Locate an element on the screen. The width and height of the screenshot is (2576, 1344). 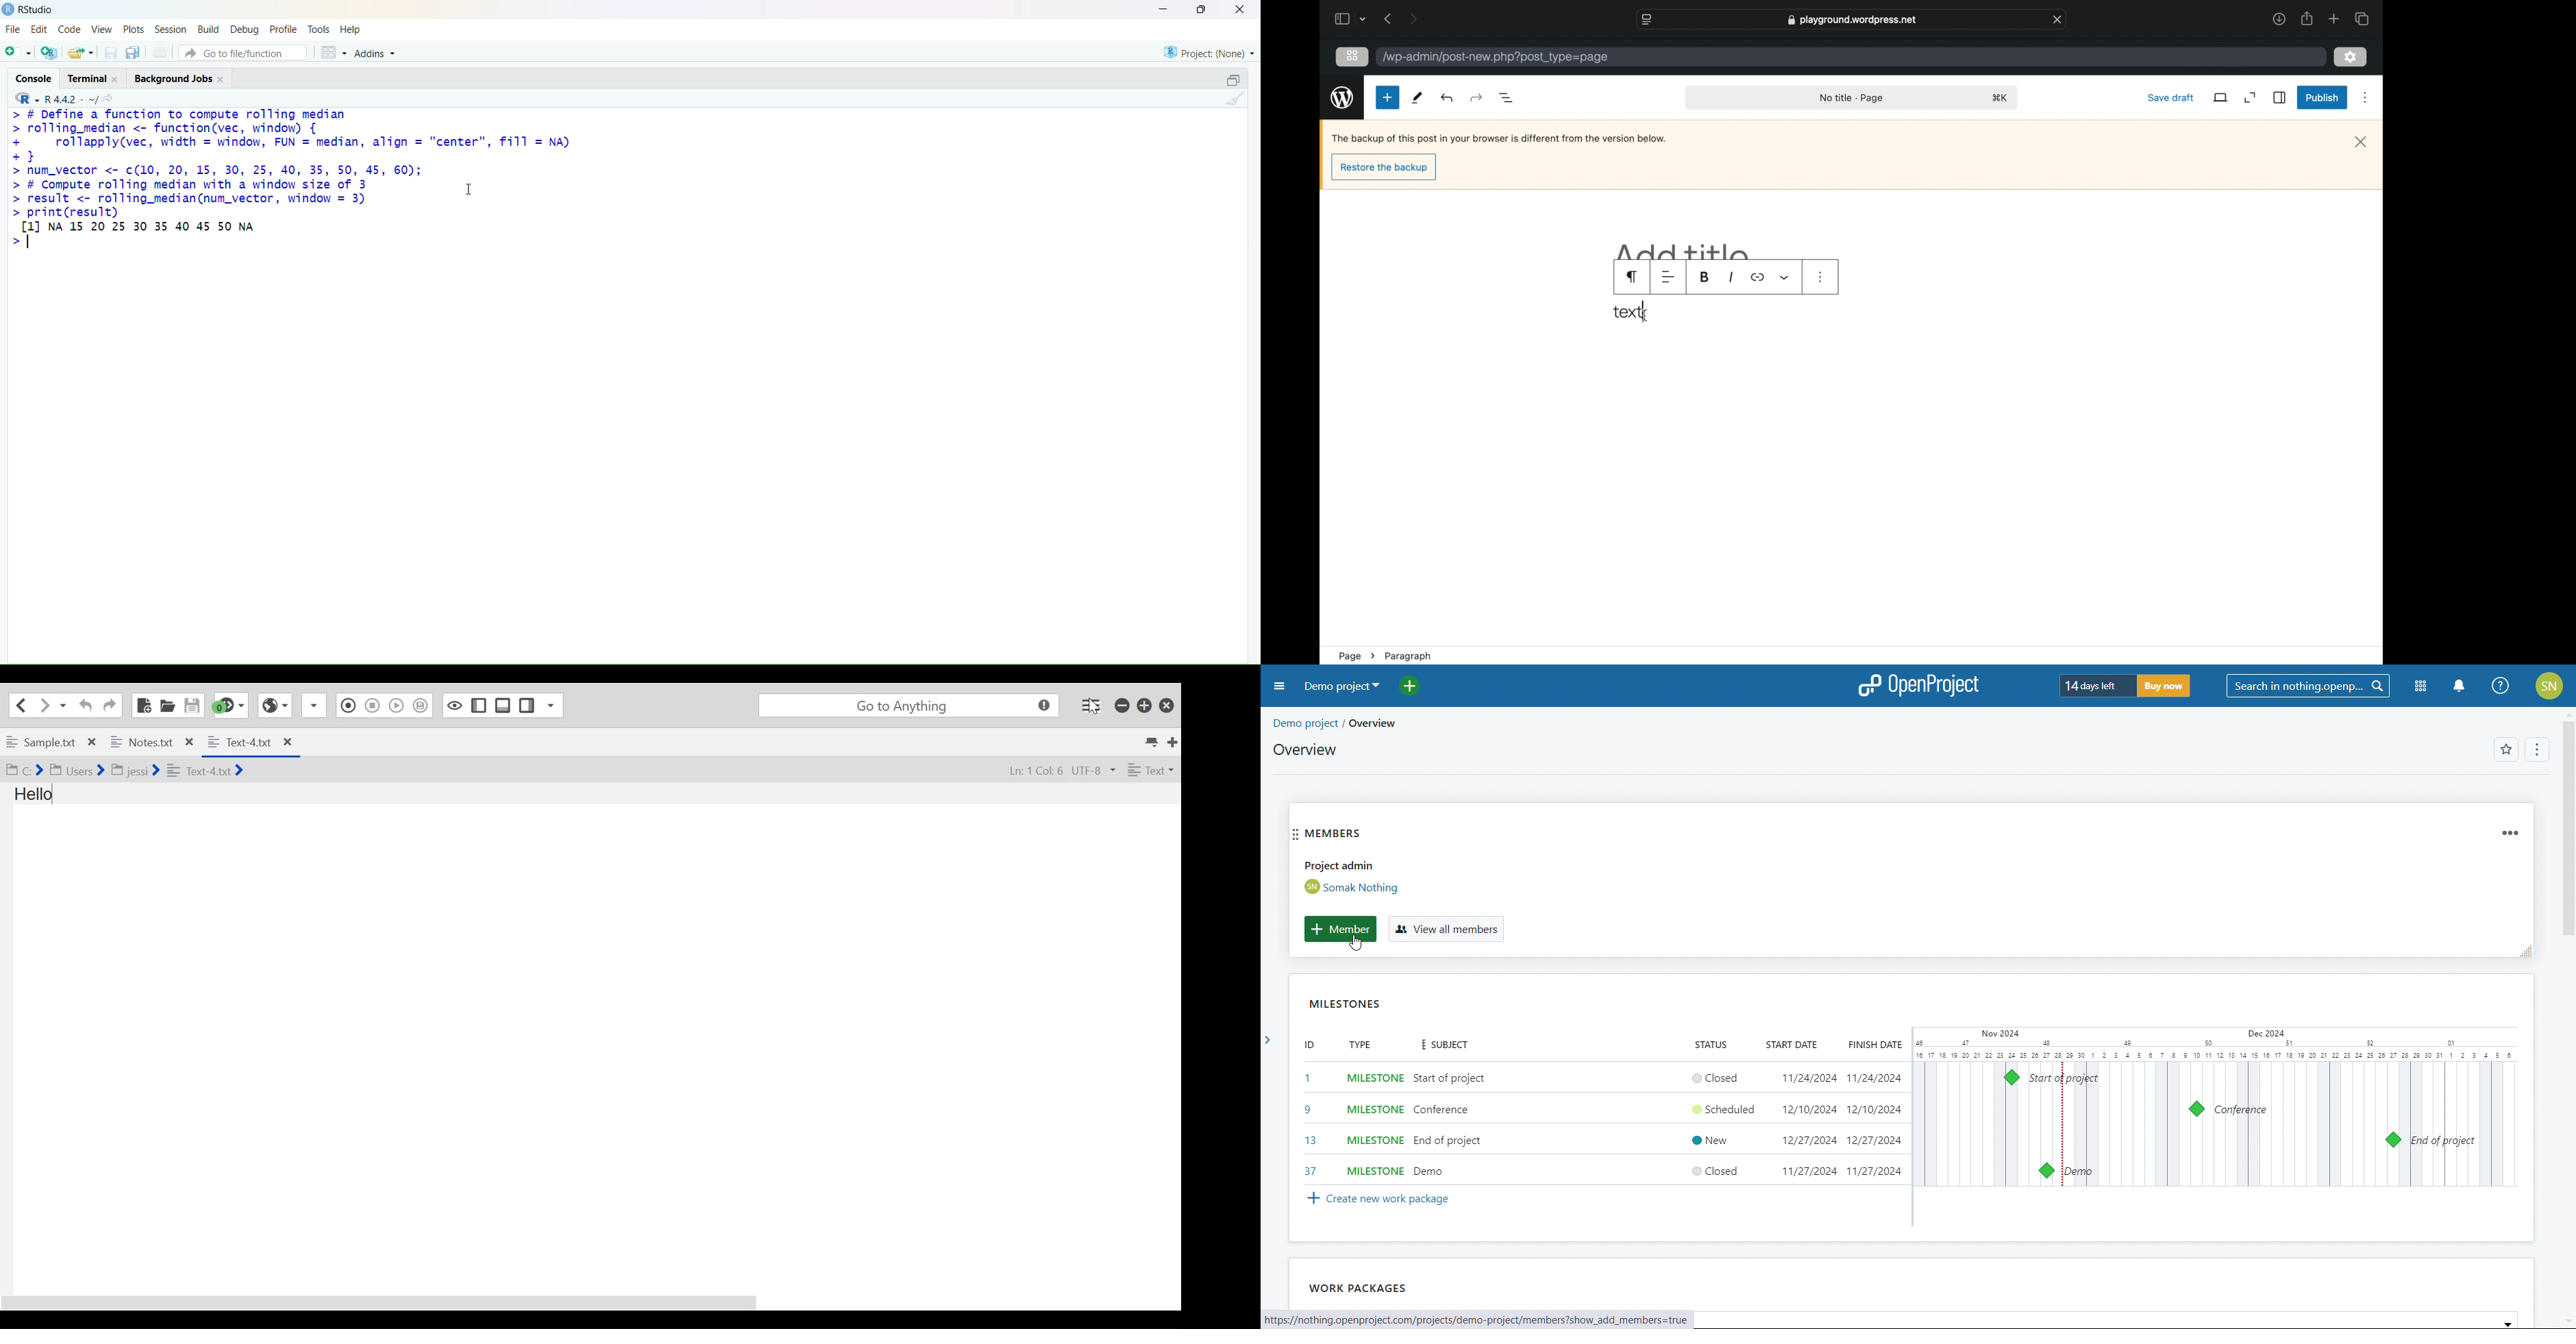
R 4.4.2 ~/ is located at coordinates (71, 99).